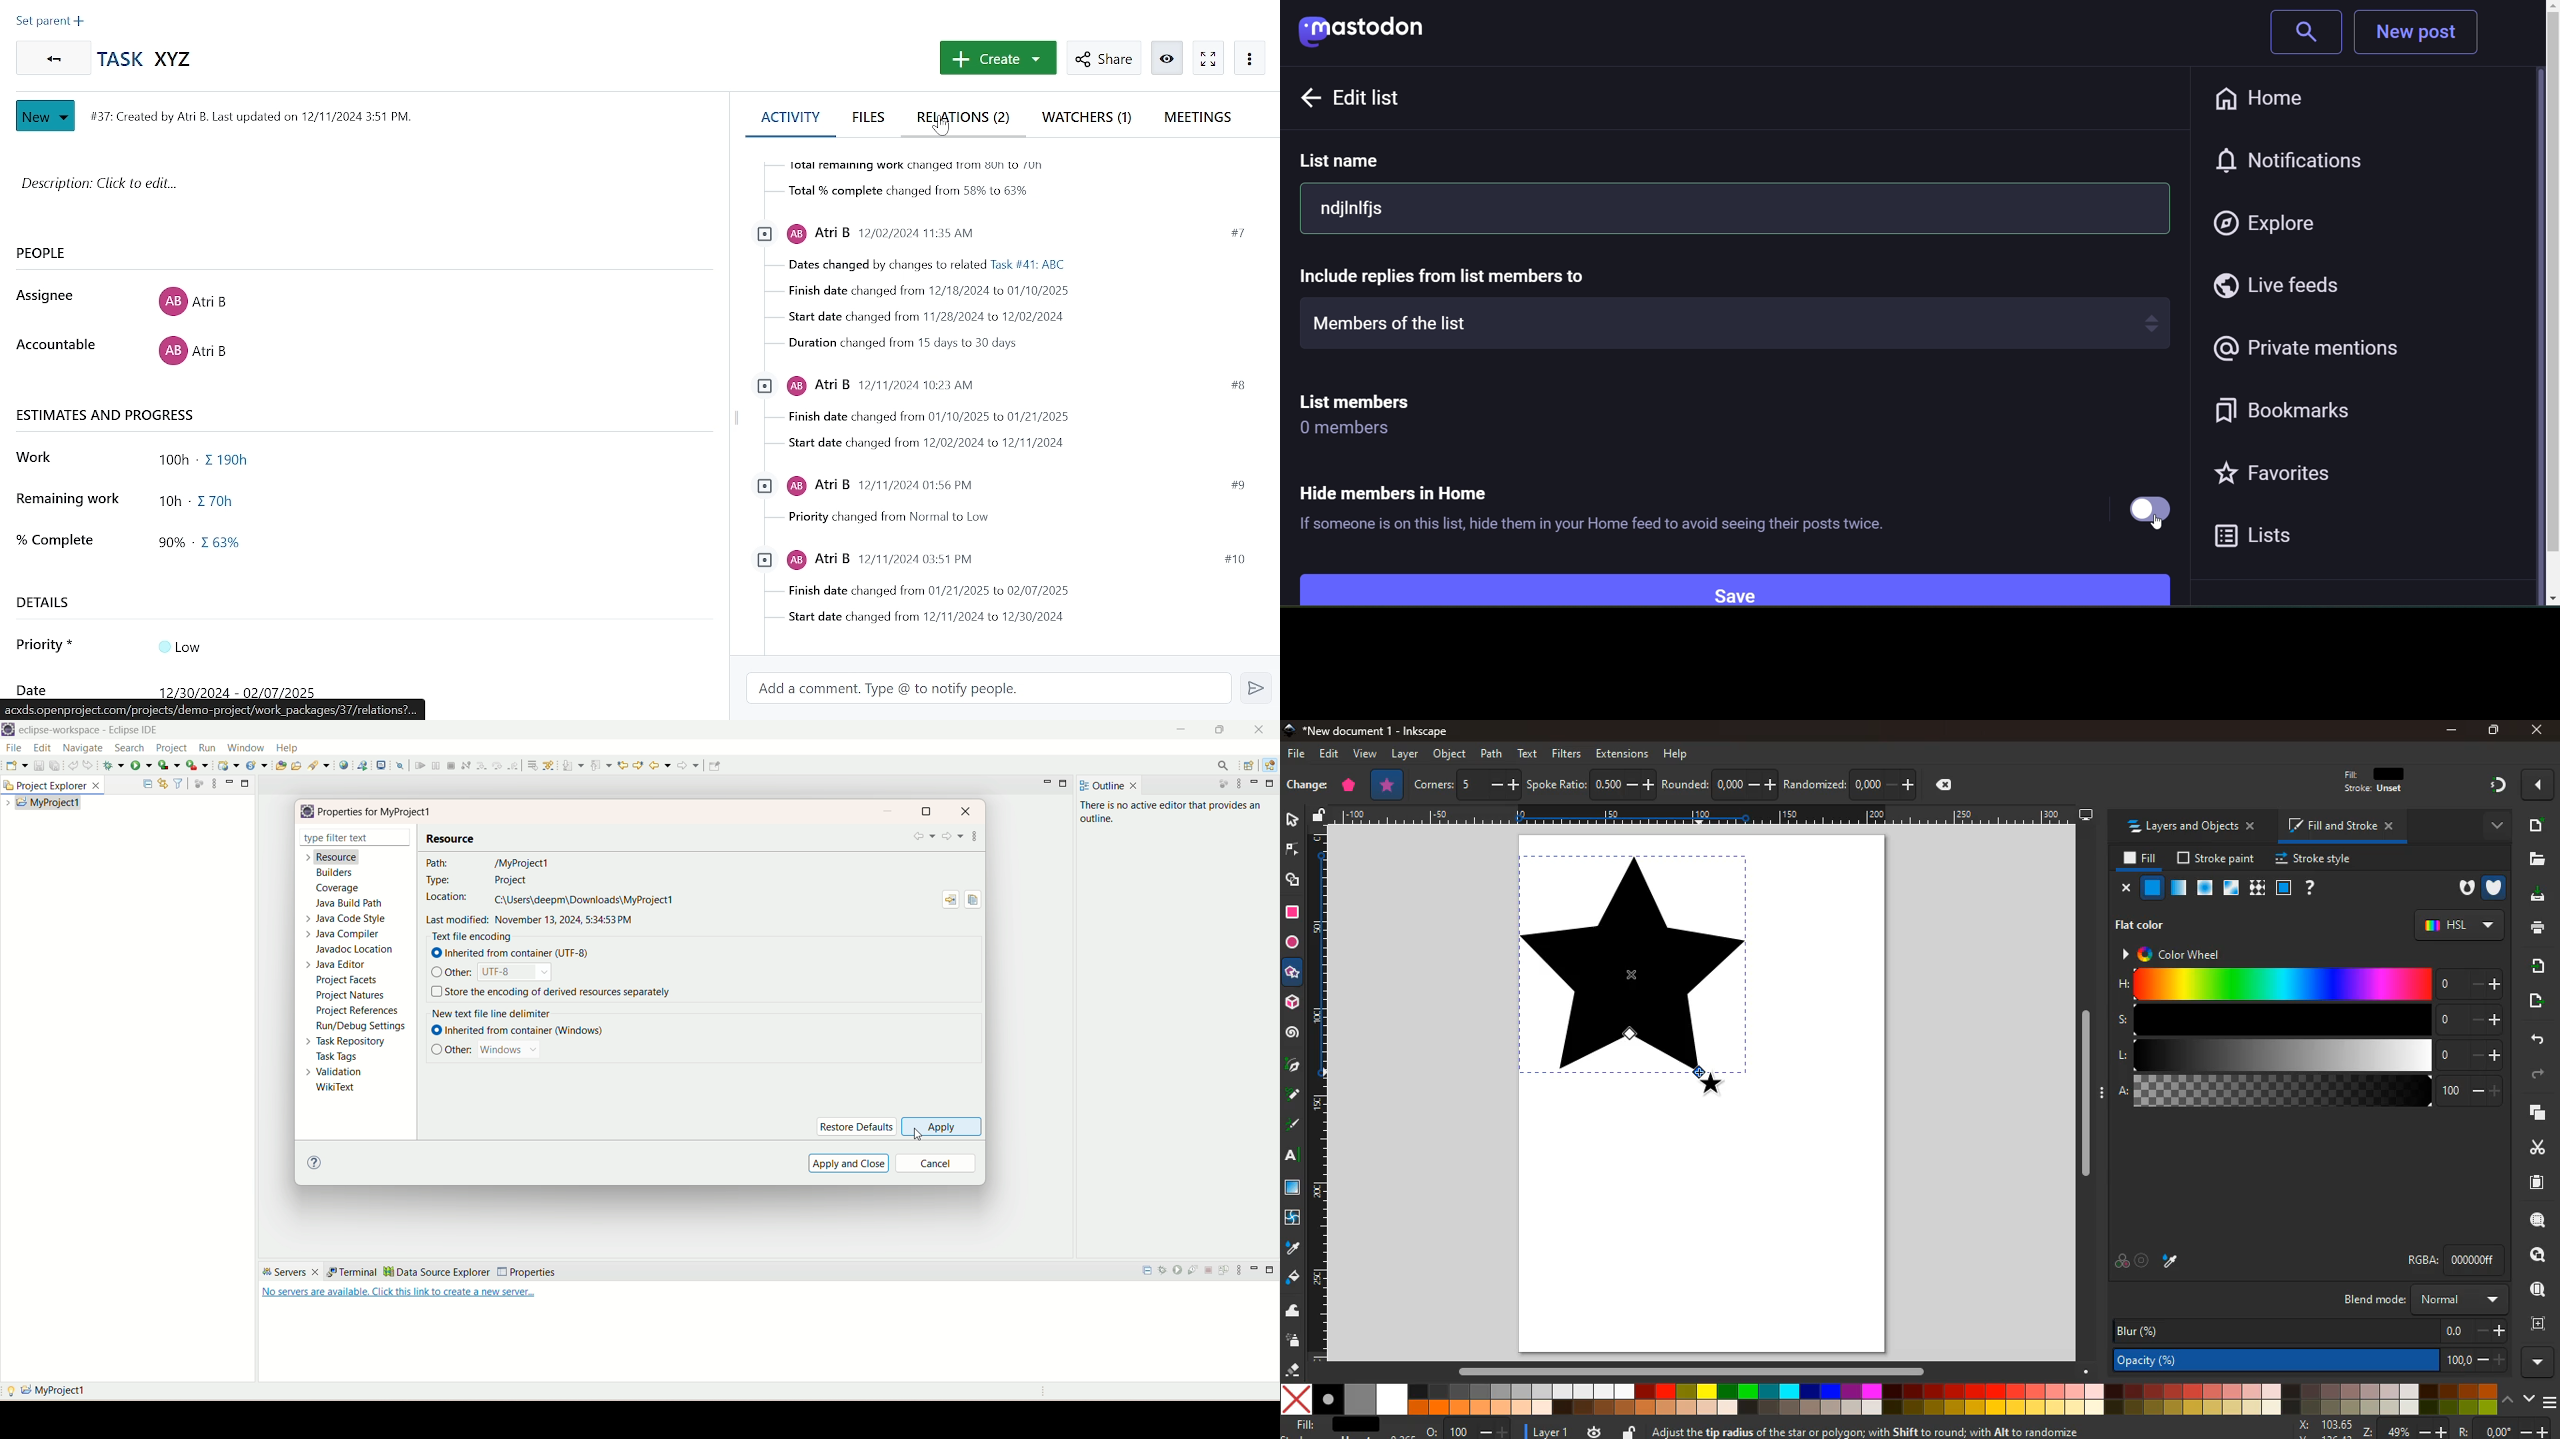 The width and height of the screenshot is (2576, 1456). I want to click on details, so click(51, 602).